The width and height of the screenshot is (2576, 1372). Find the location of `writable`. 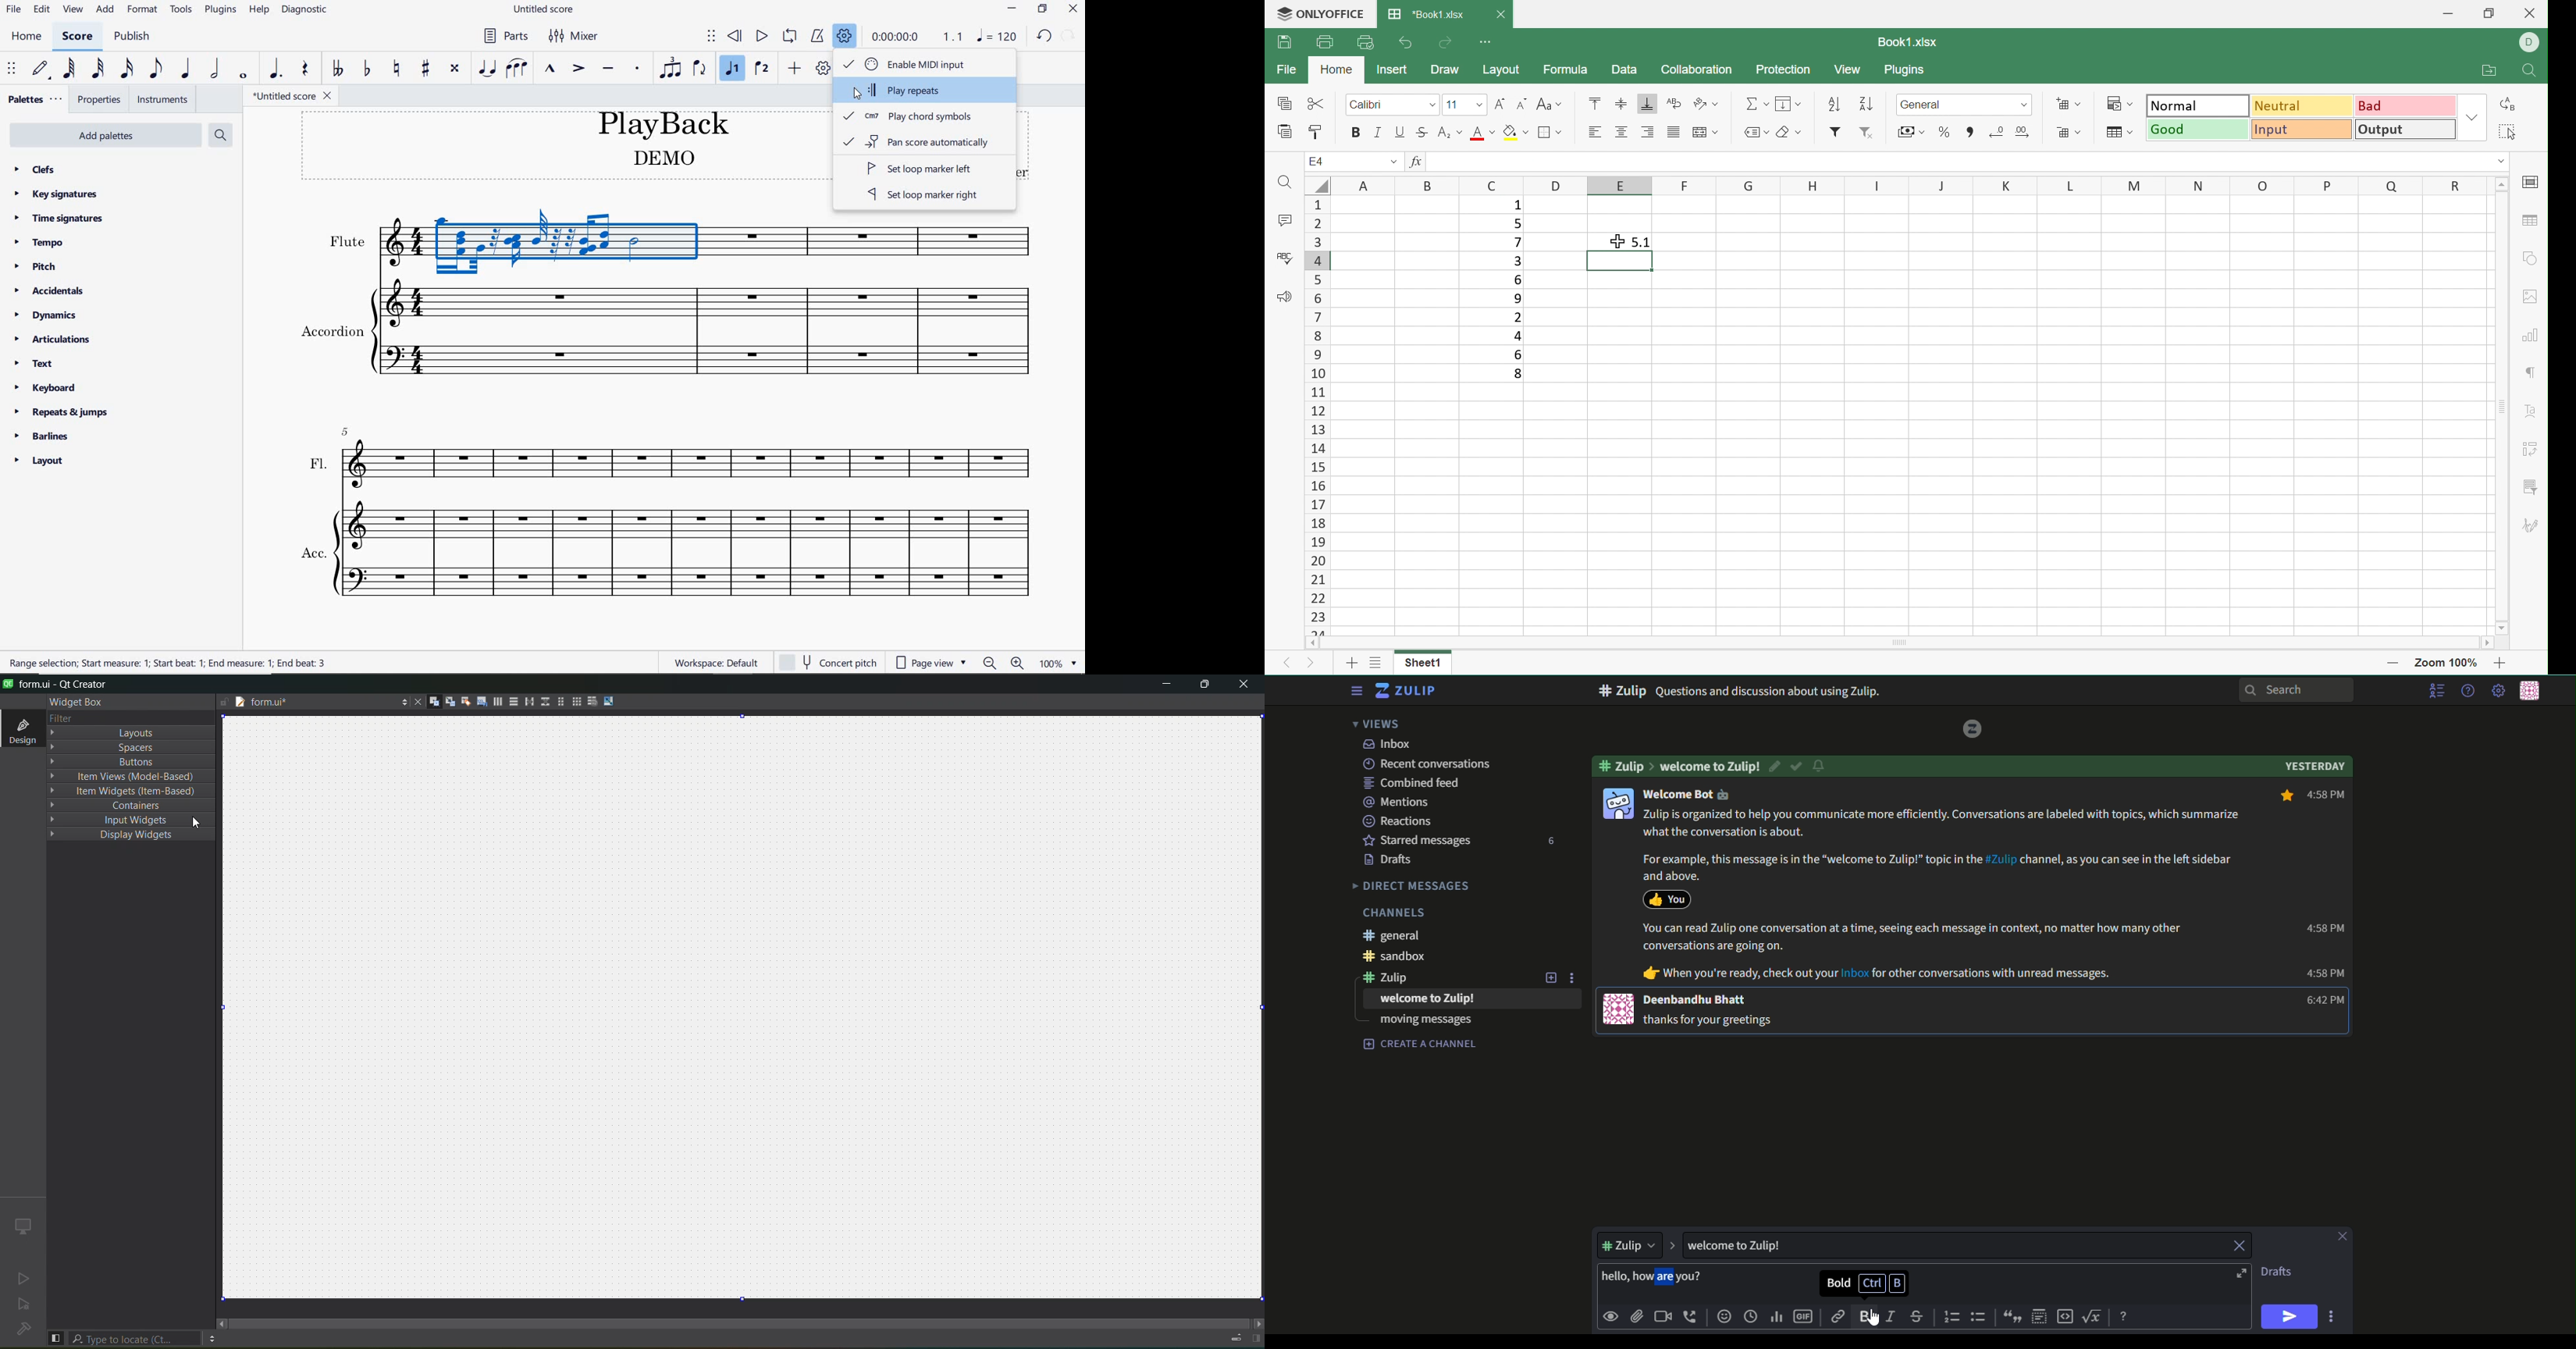

writable is located at coordinates (221, 702).